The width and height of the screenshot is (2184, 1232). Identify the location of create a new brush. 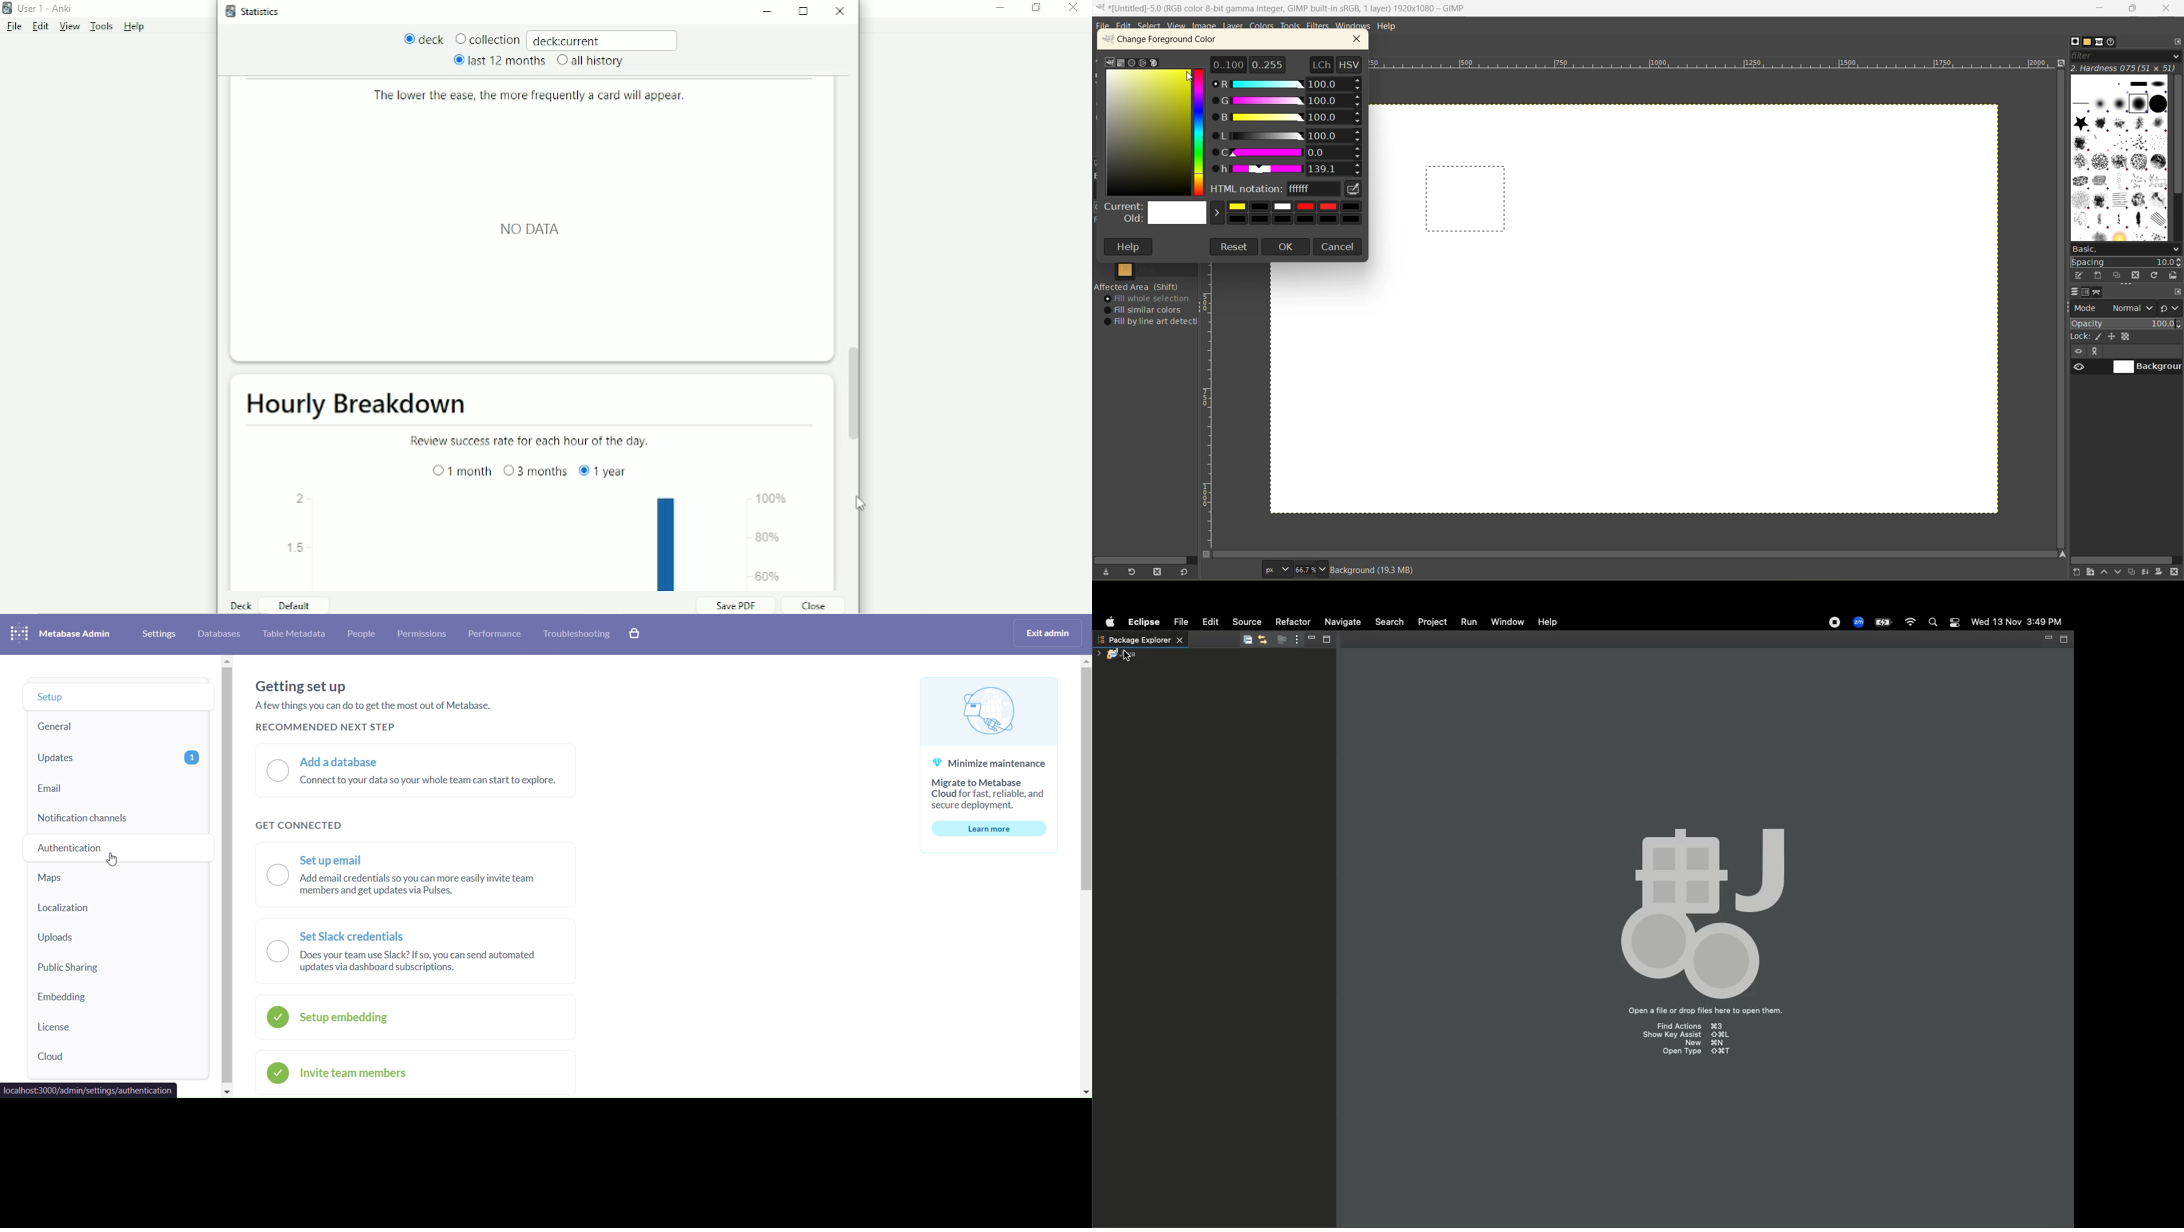
(2099, 275).